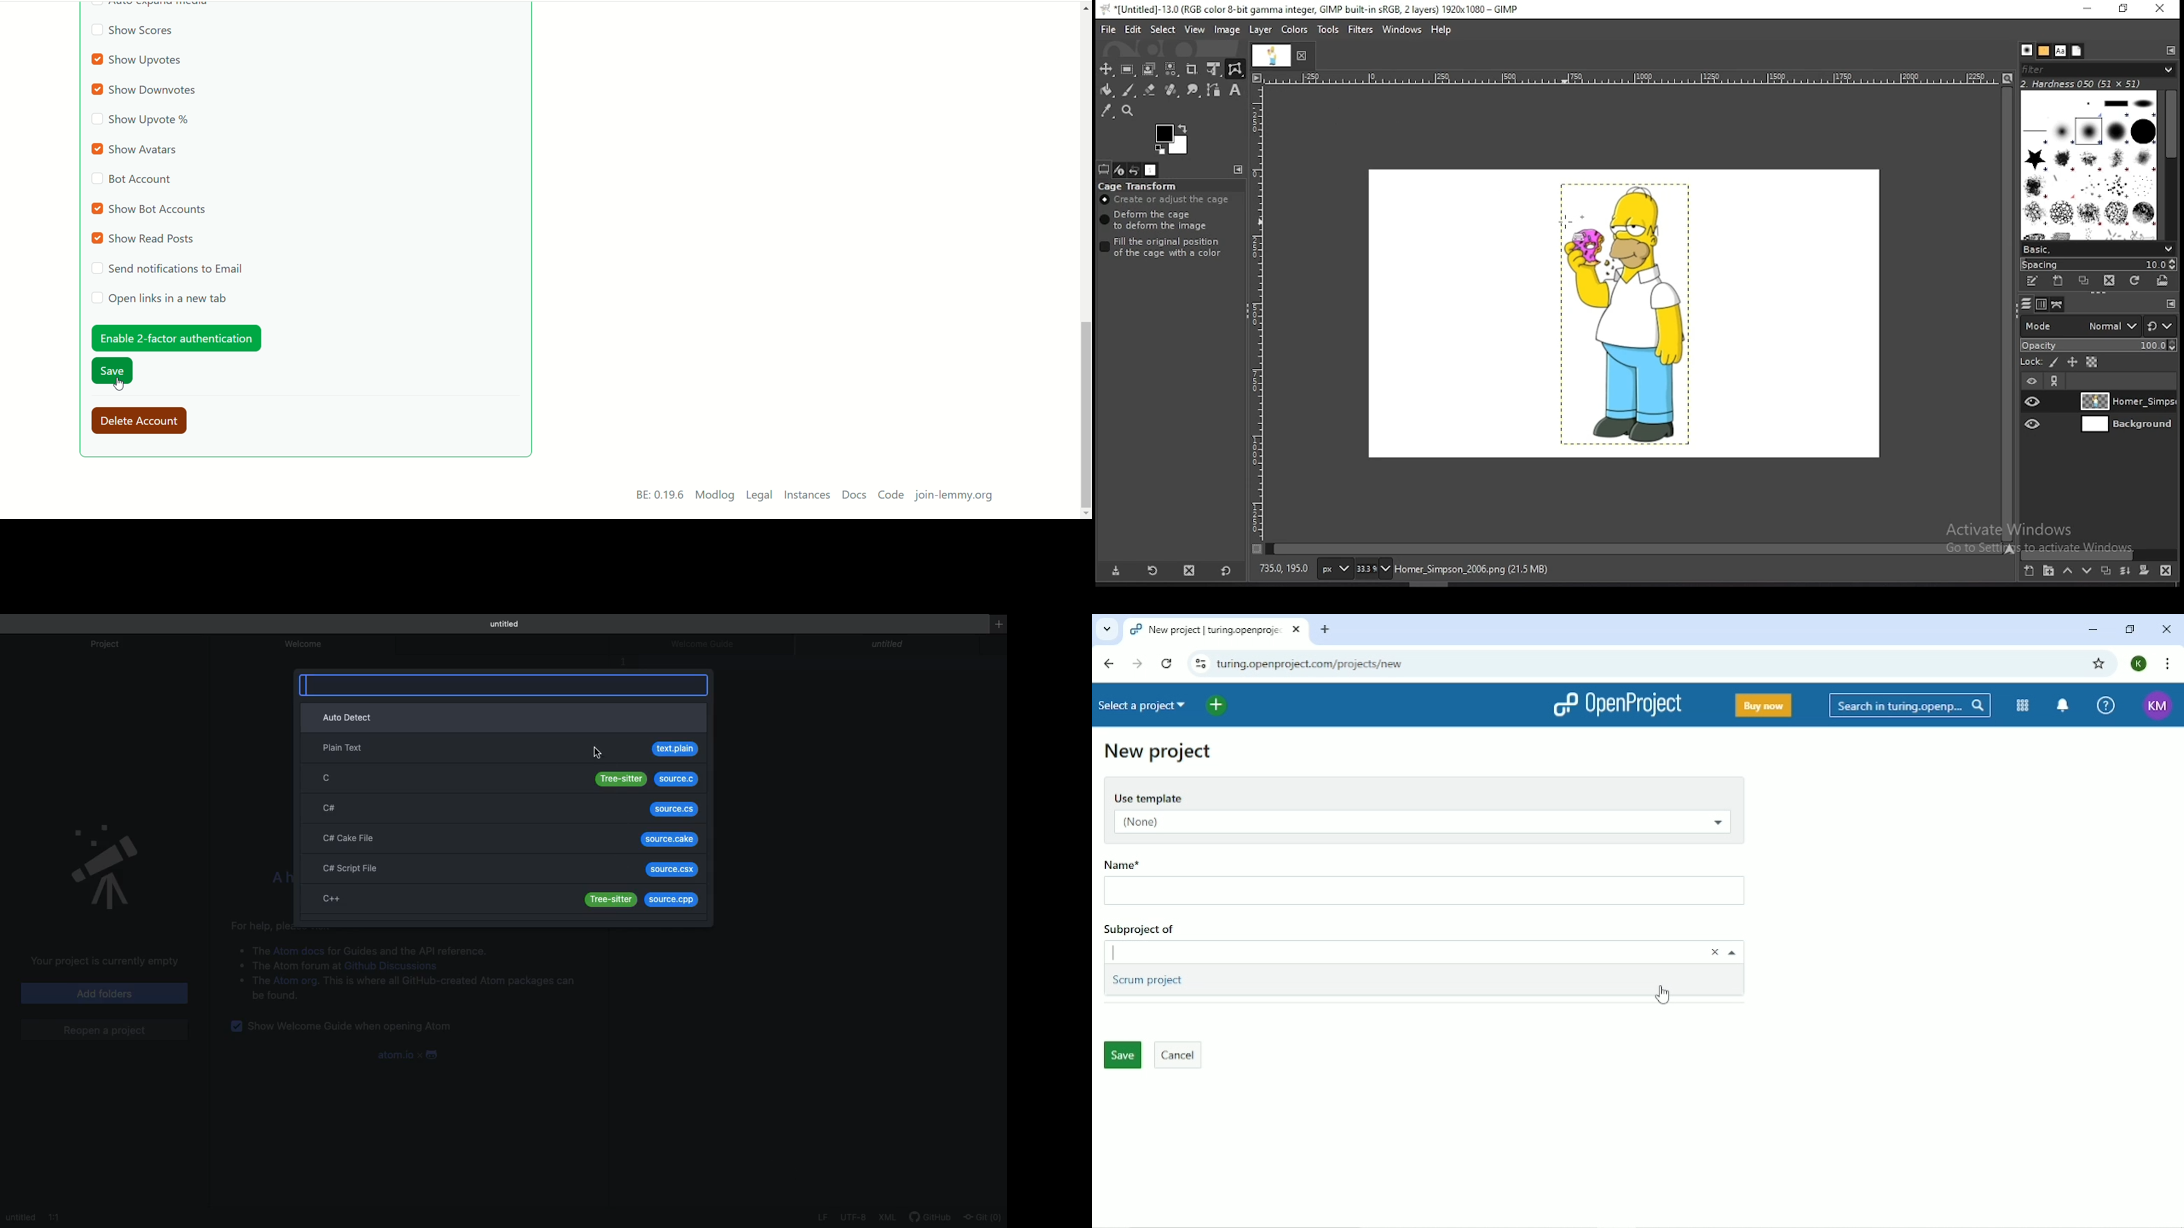 The height and width of the screenshot is (1232, 2184). Describe the element at coordinates (356, 1027) in the screenshot. I see `Show Welcome guide when opening Atom` at that location.